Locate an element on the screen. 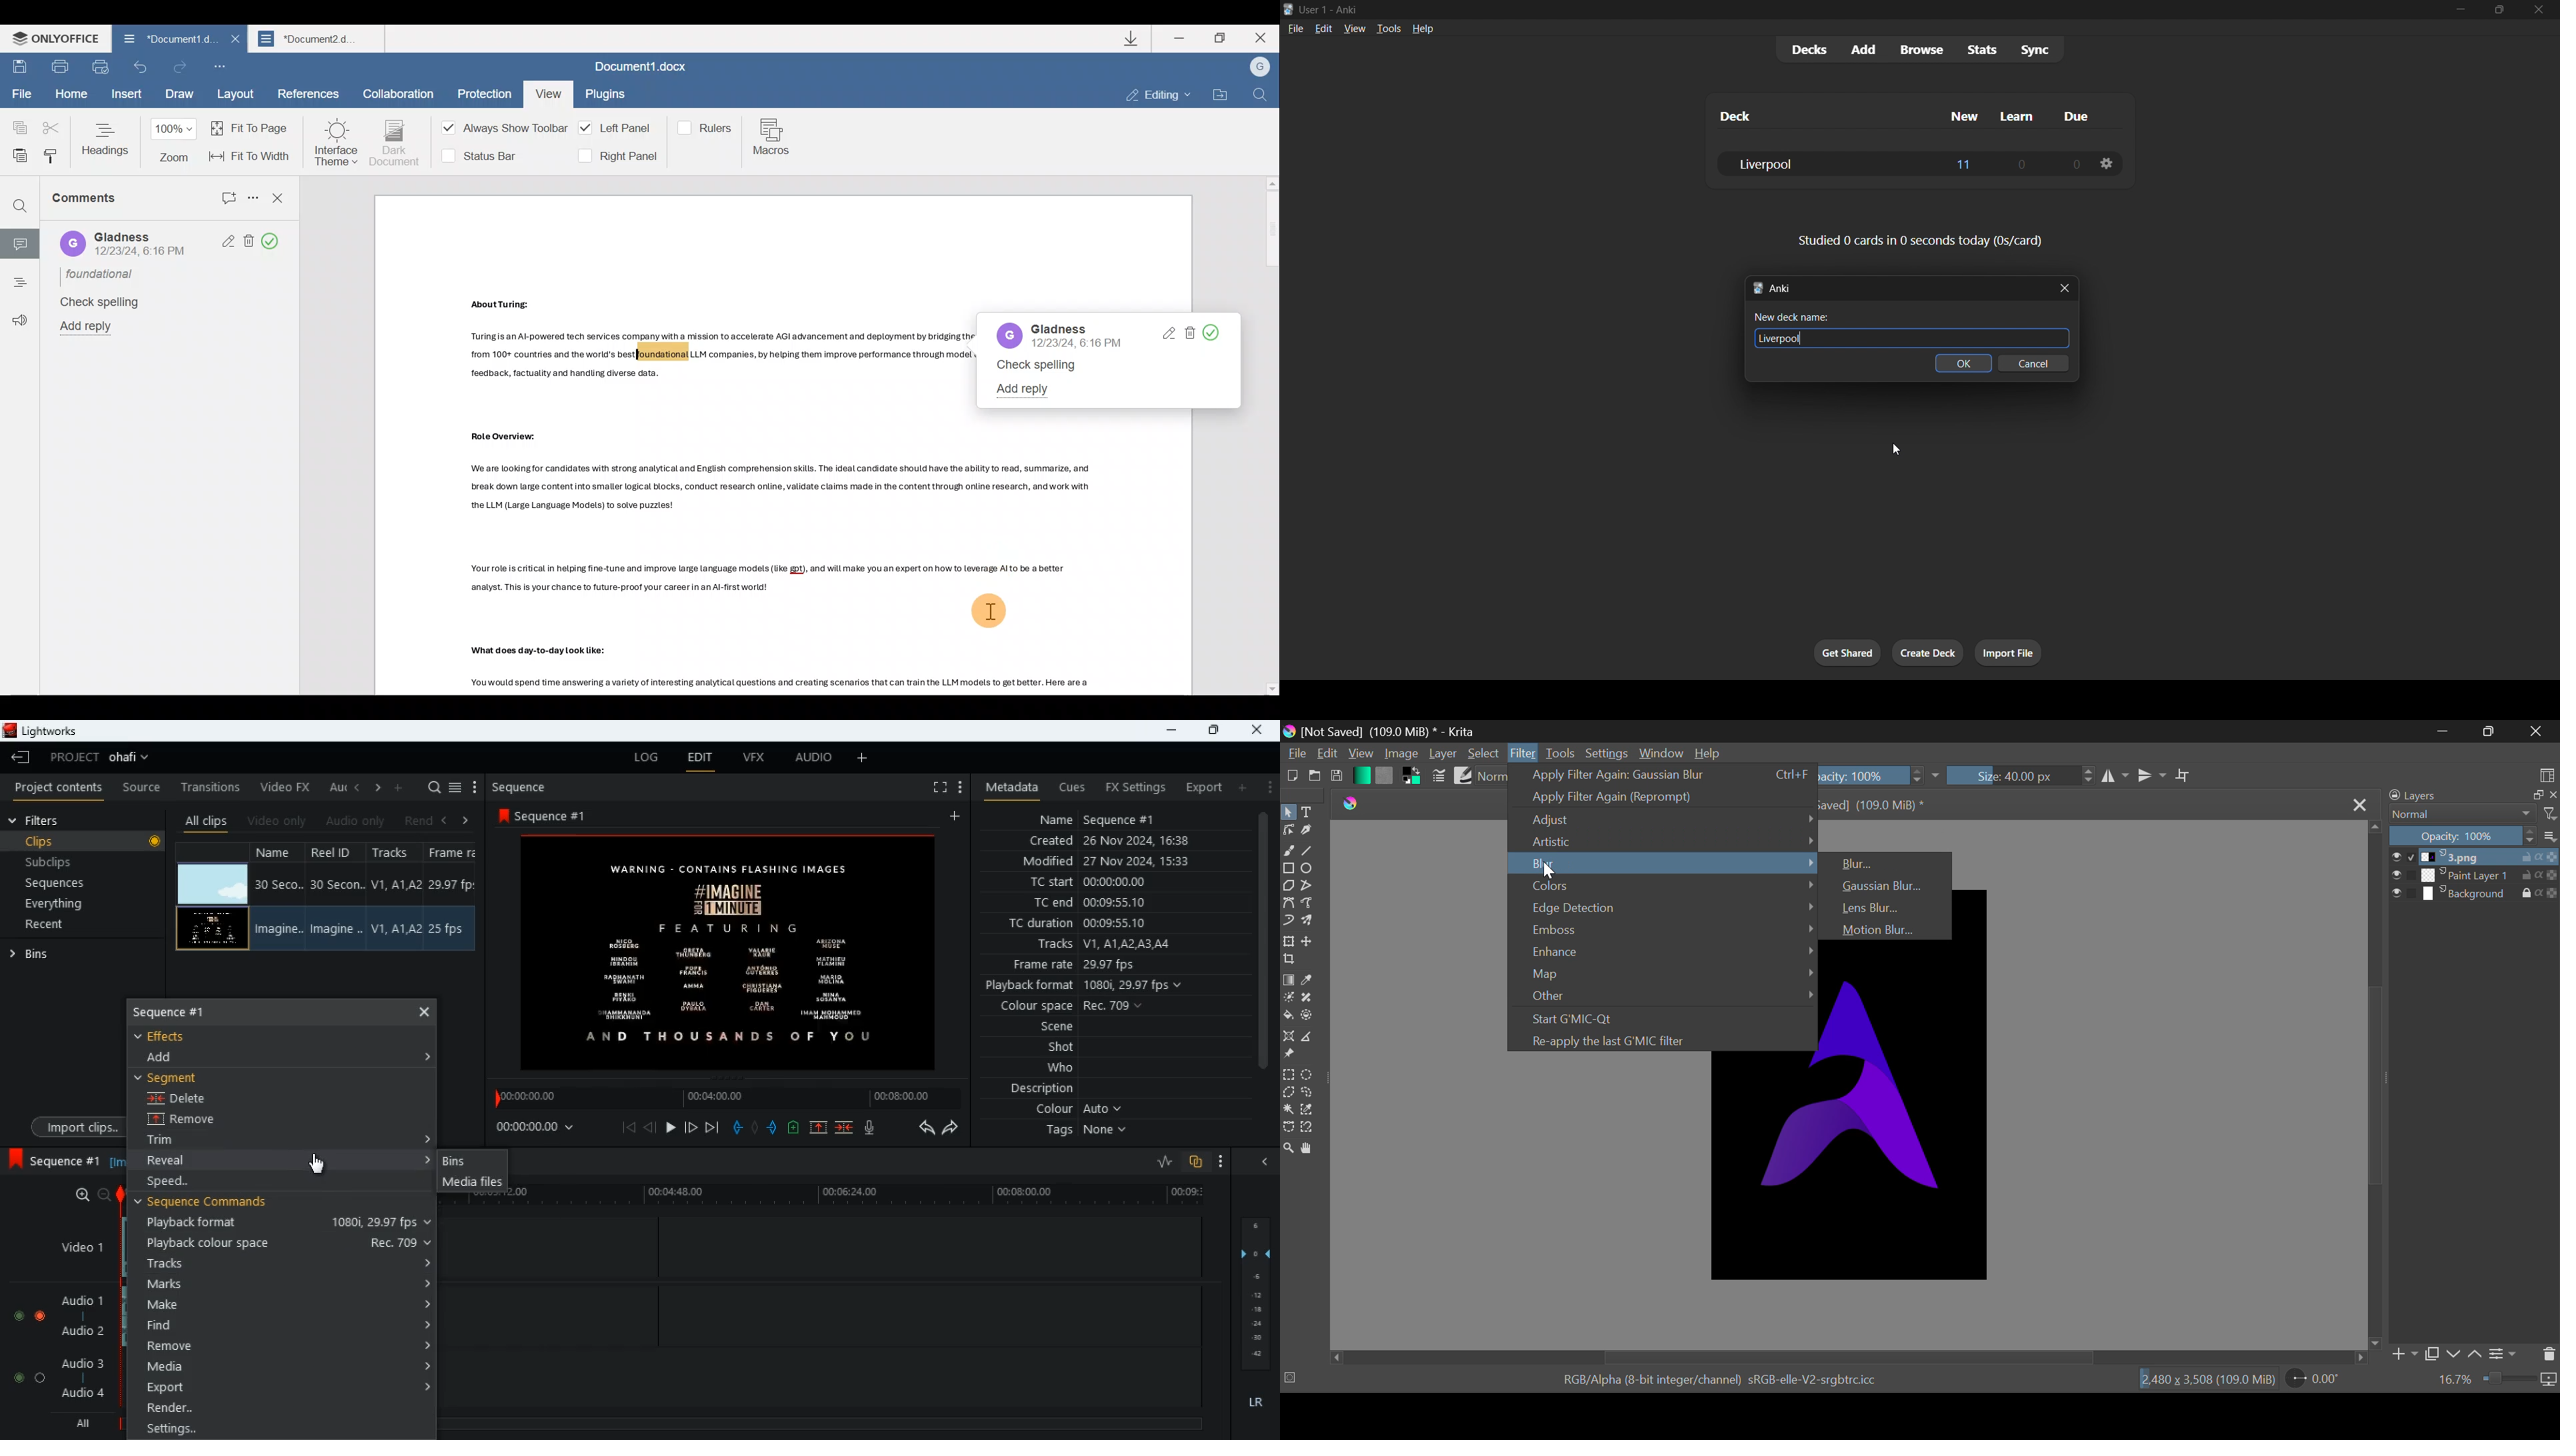  Freehand Selection Tool is located at coordinates (1307, 1093).